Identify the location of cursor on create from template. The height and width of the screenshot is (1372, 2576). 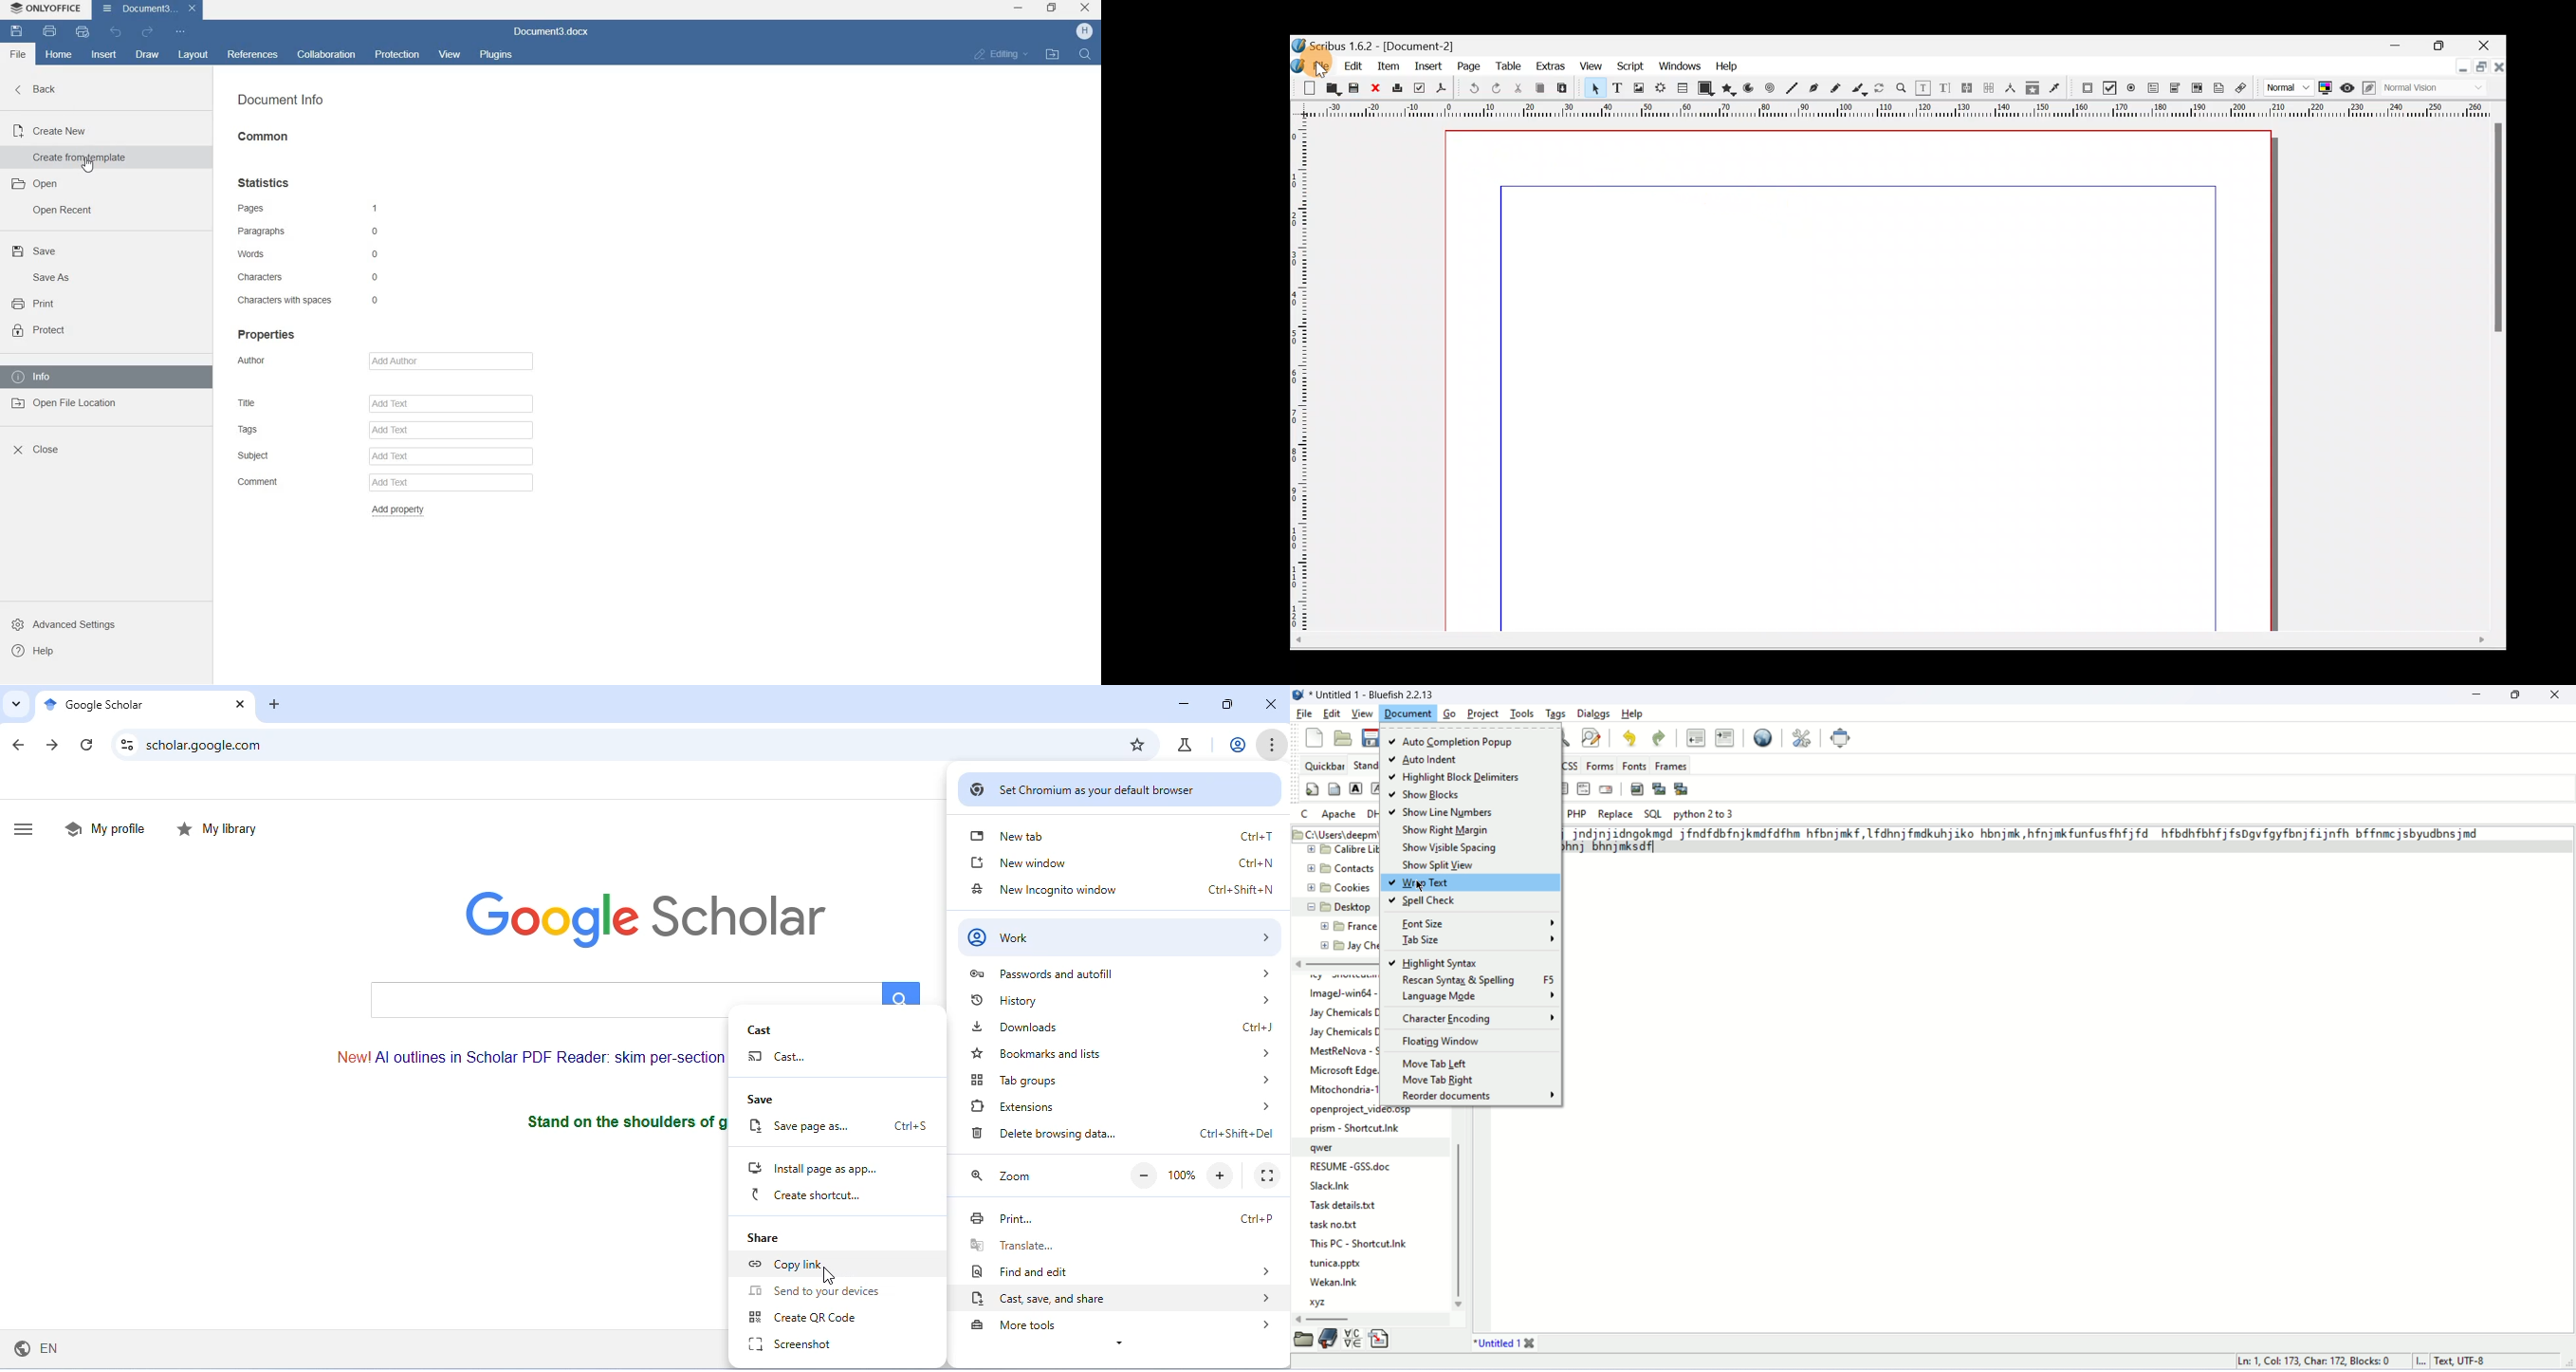
(89, 165).